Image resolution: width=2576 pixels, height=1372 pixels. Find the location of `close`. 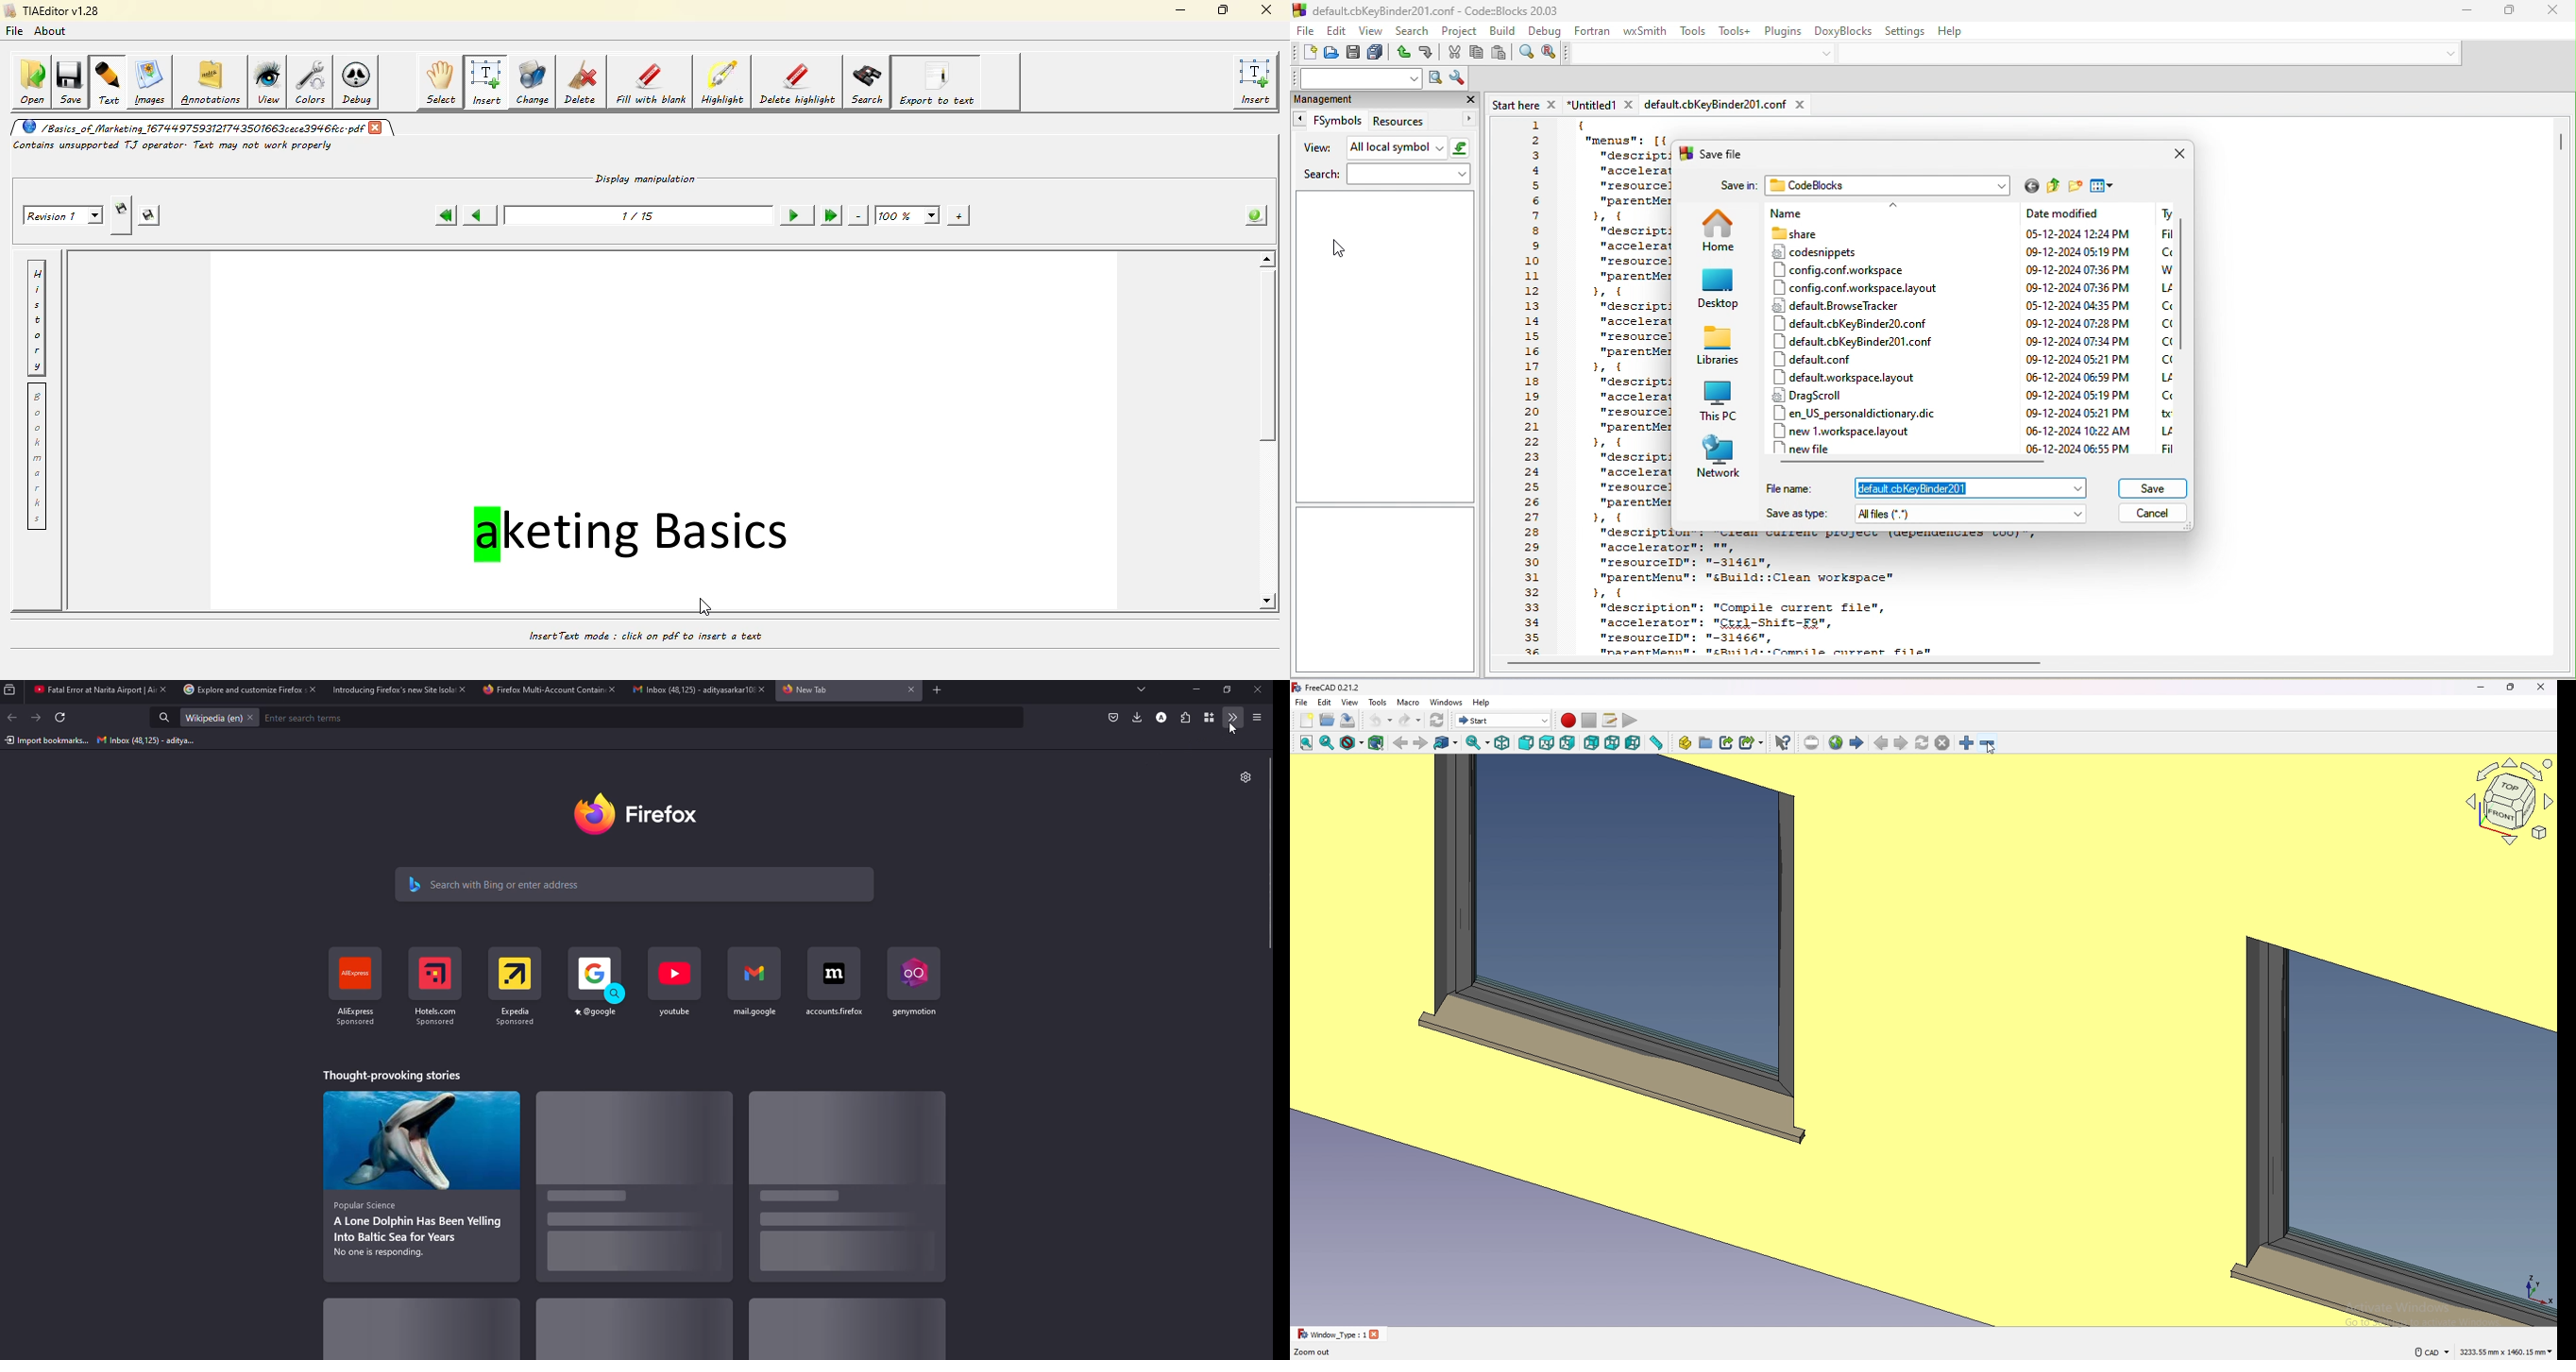

close is located at coordinates (1257, 690).